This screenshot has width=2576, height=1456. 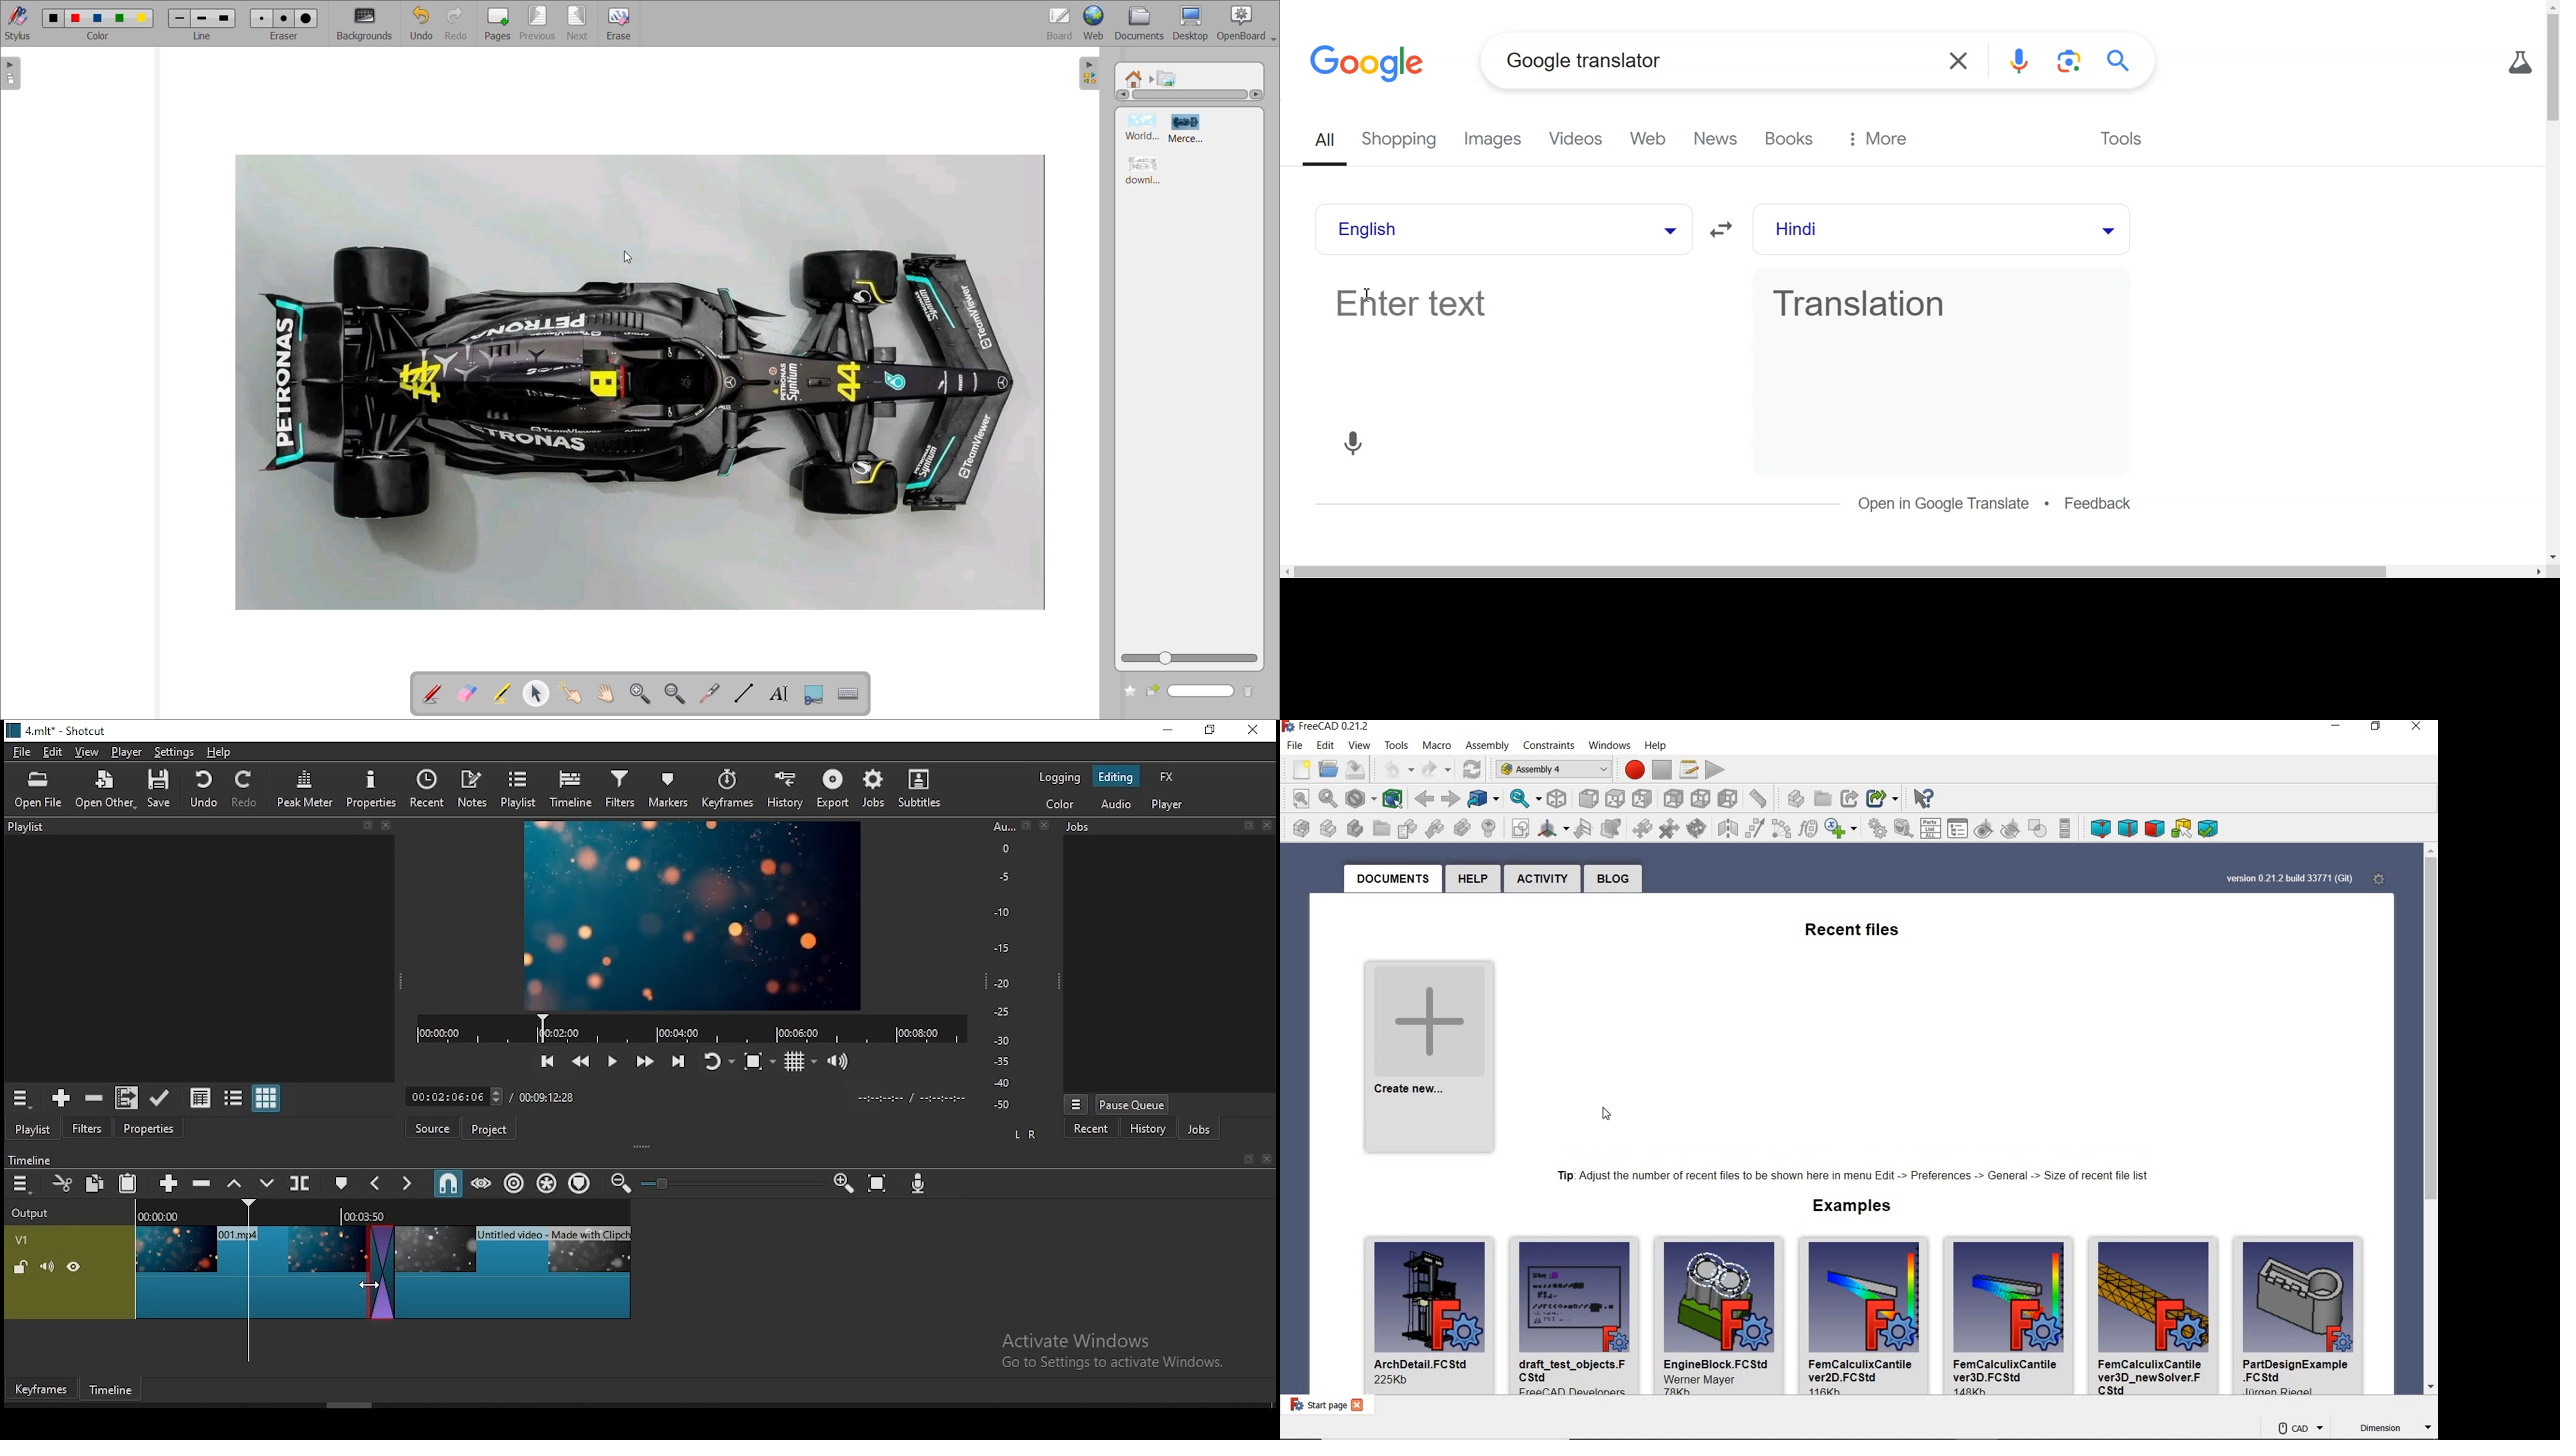 What do you see at coordinates (1359, 799) in the screenshot?
I see `draw style` at bounding box center [1359, 799].